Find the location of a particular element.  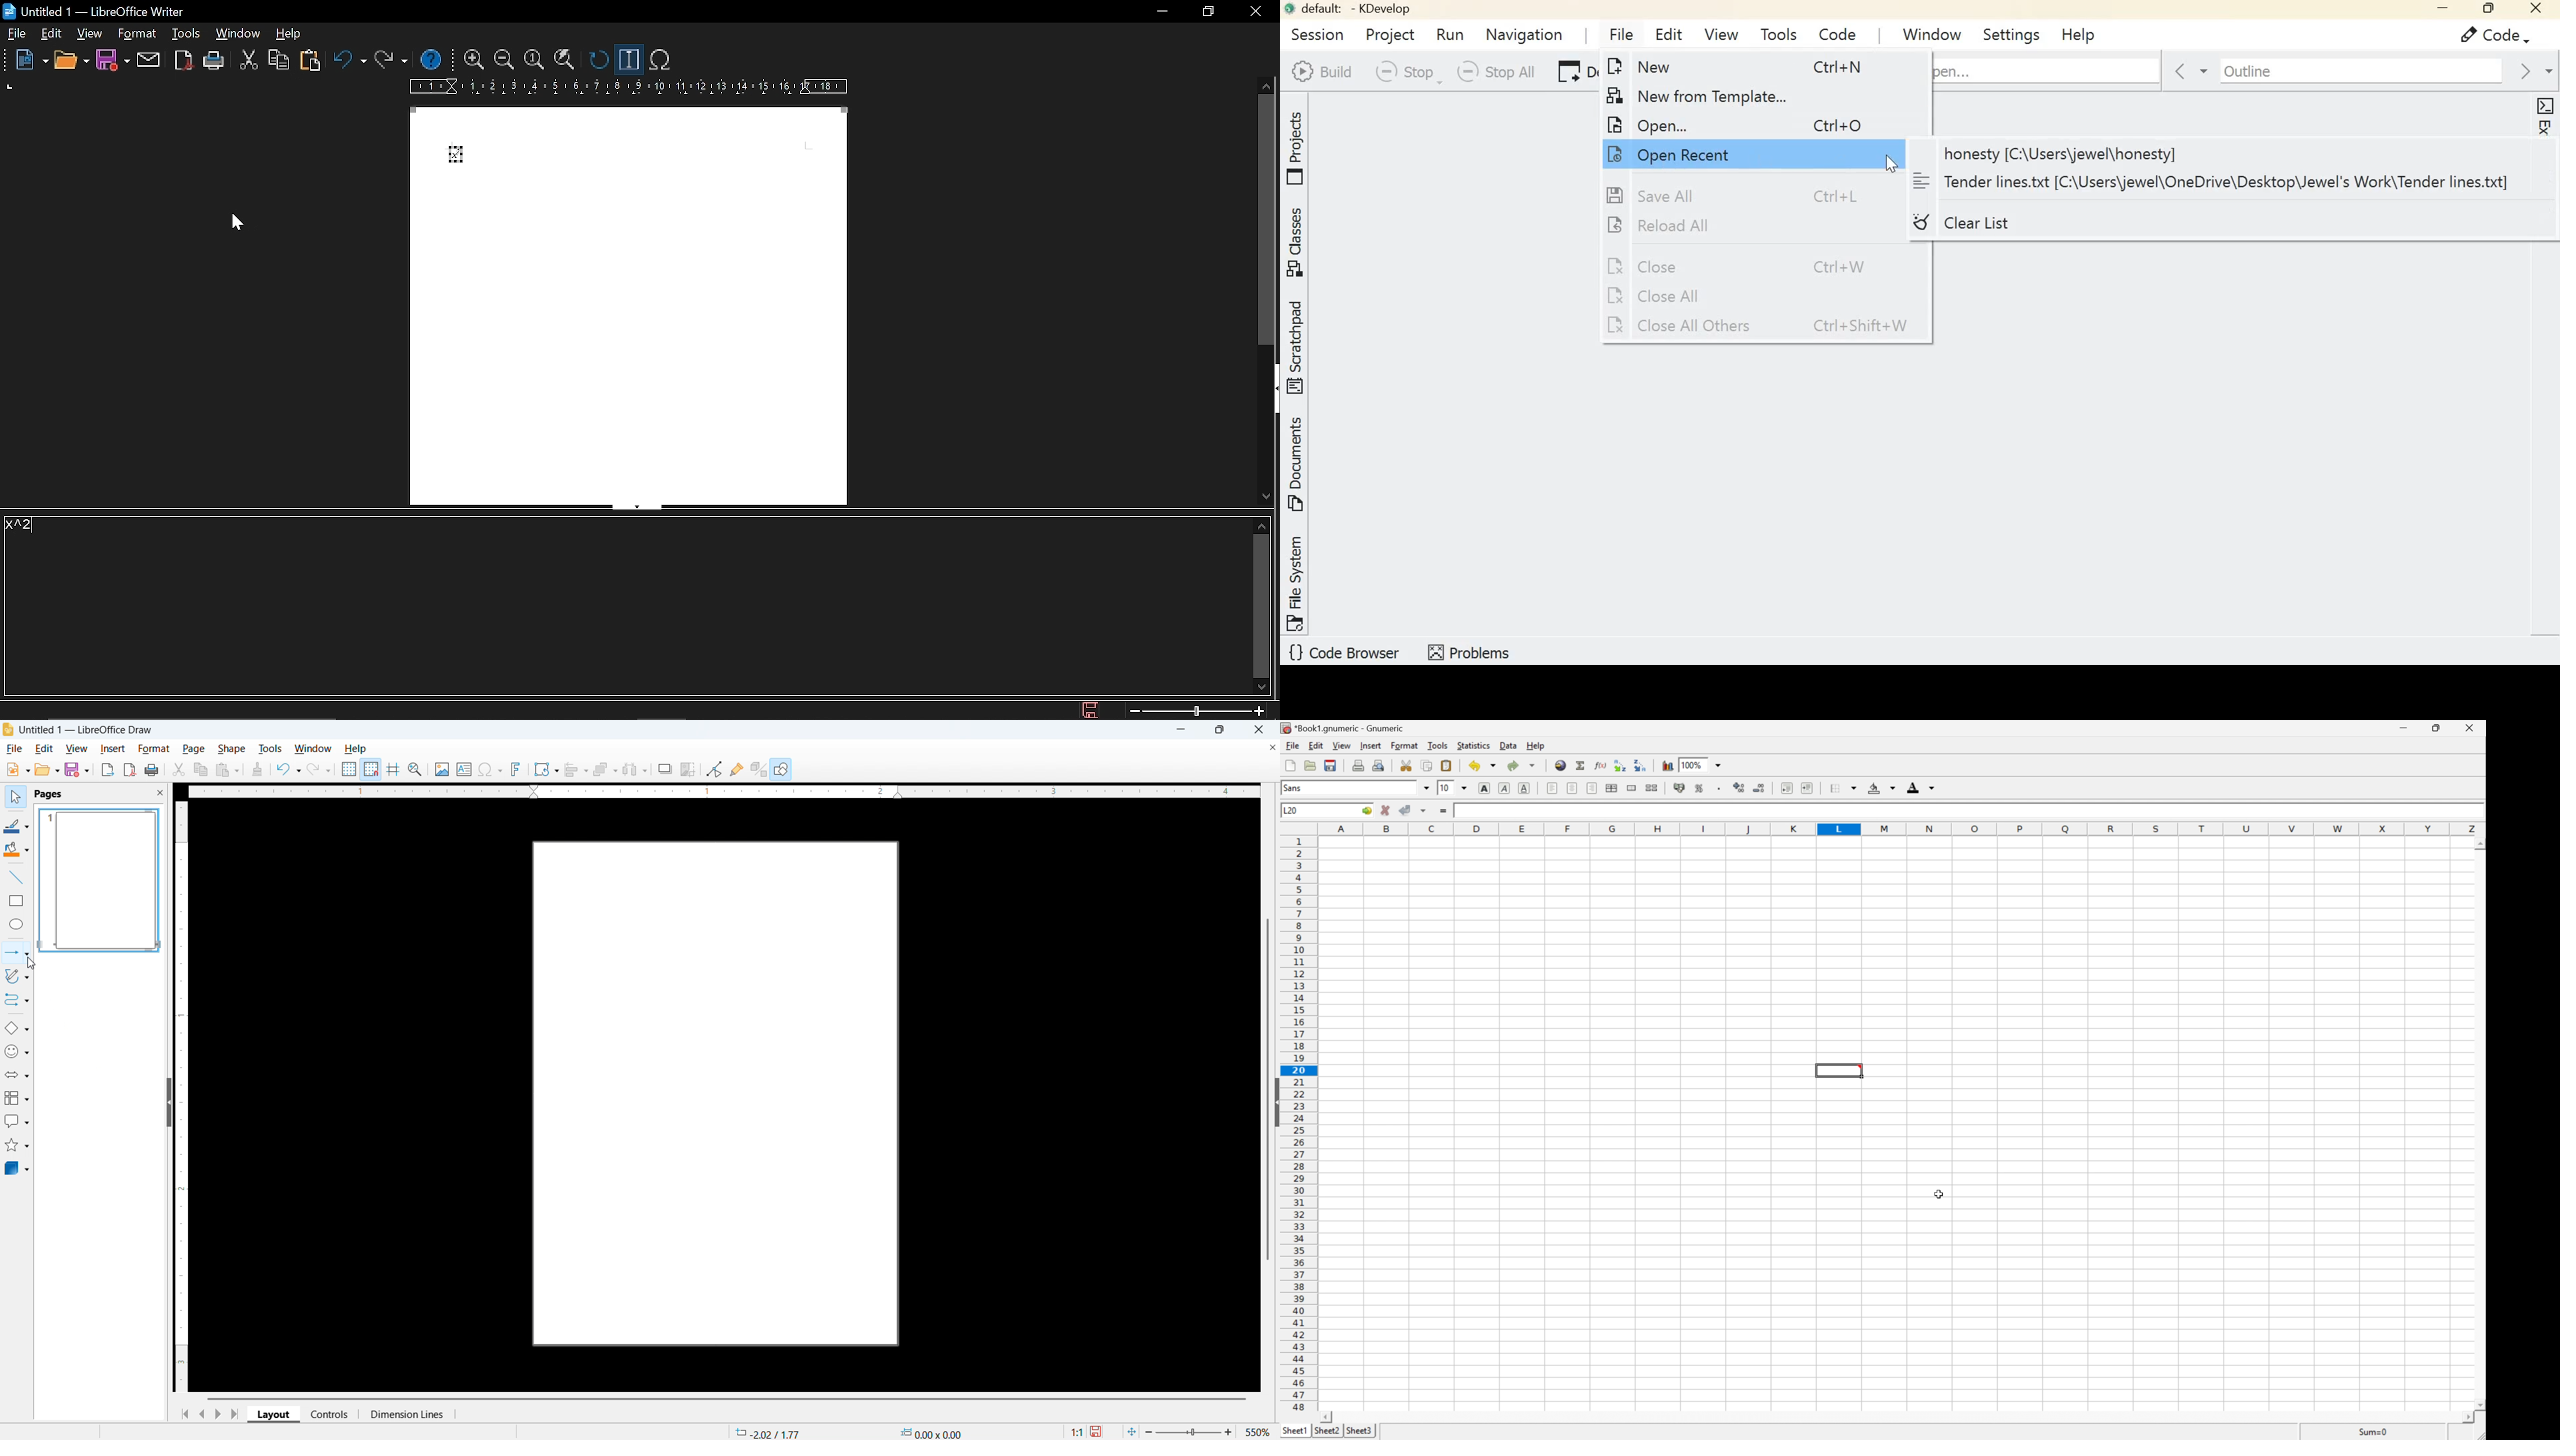

typed formula is located at coordinates (22, 526).